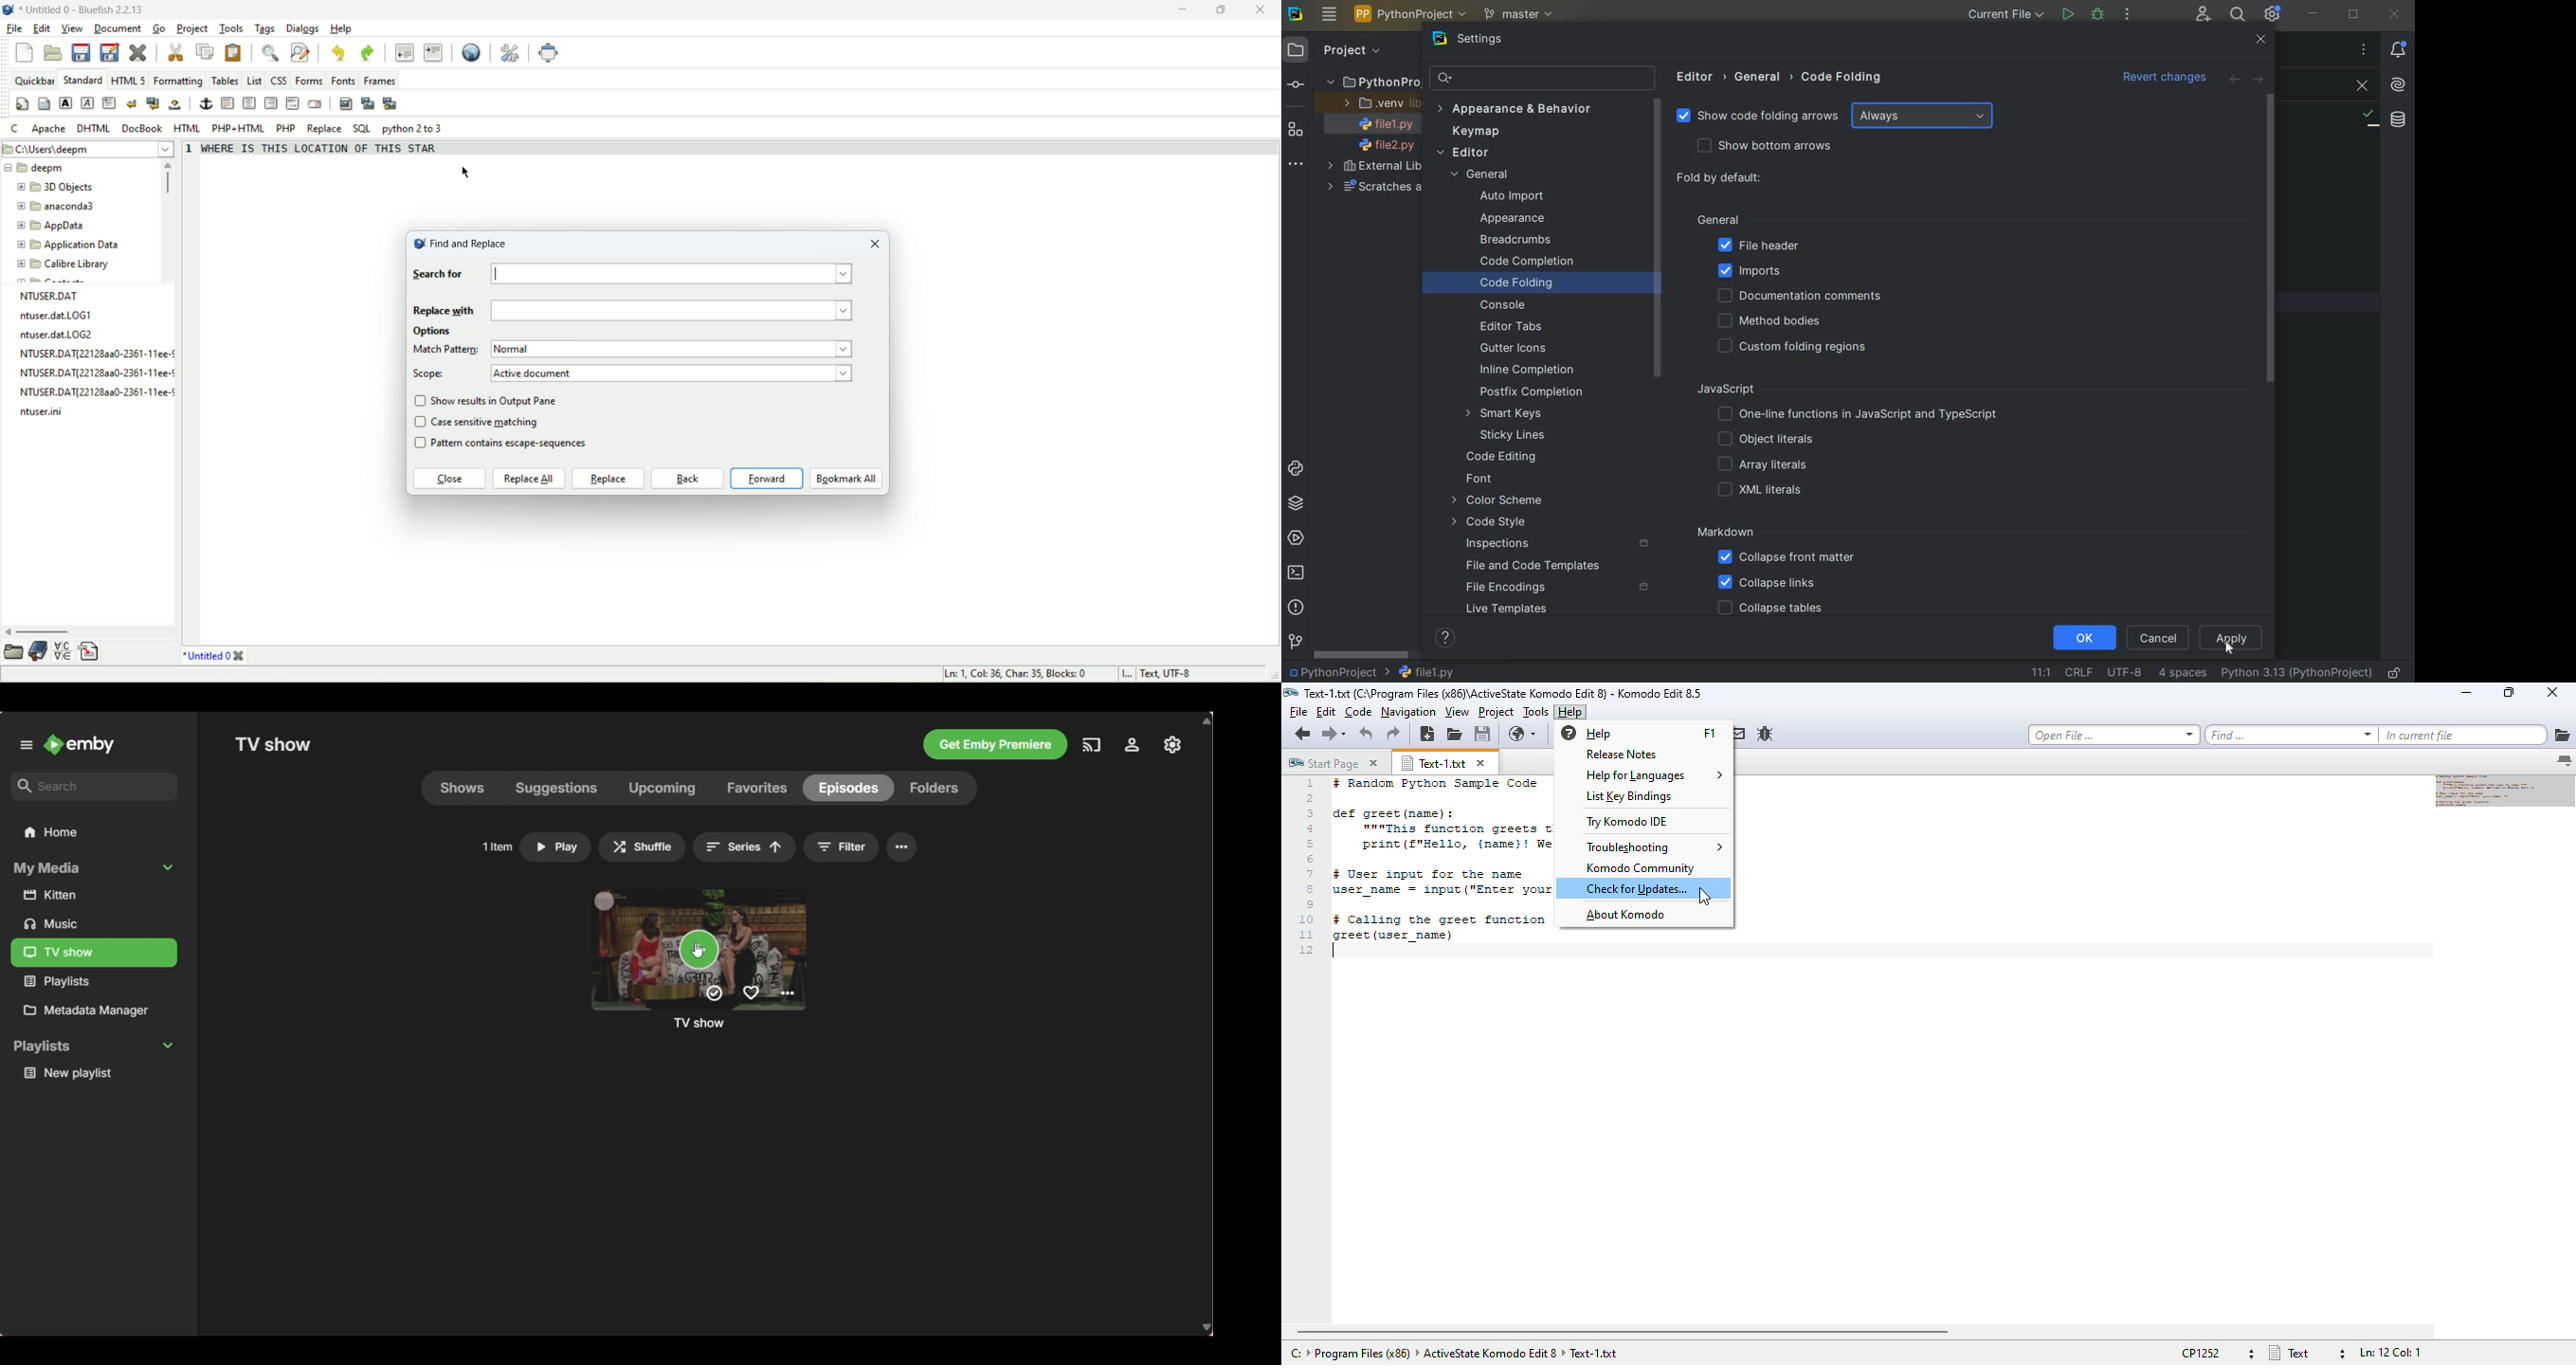 The width and height of the screenshot is (2576, 1372). I want to click on anaconda3, so click(57, 207).